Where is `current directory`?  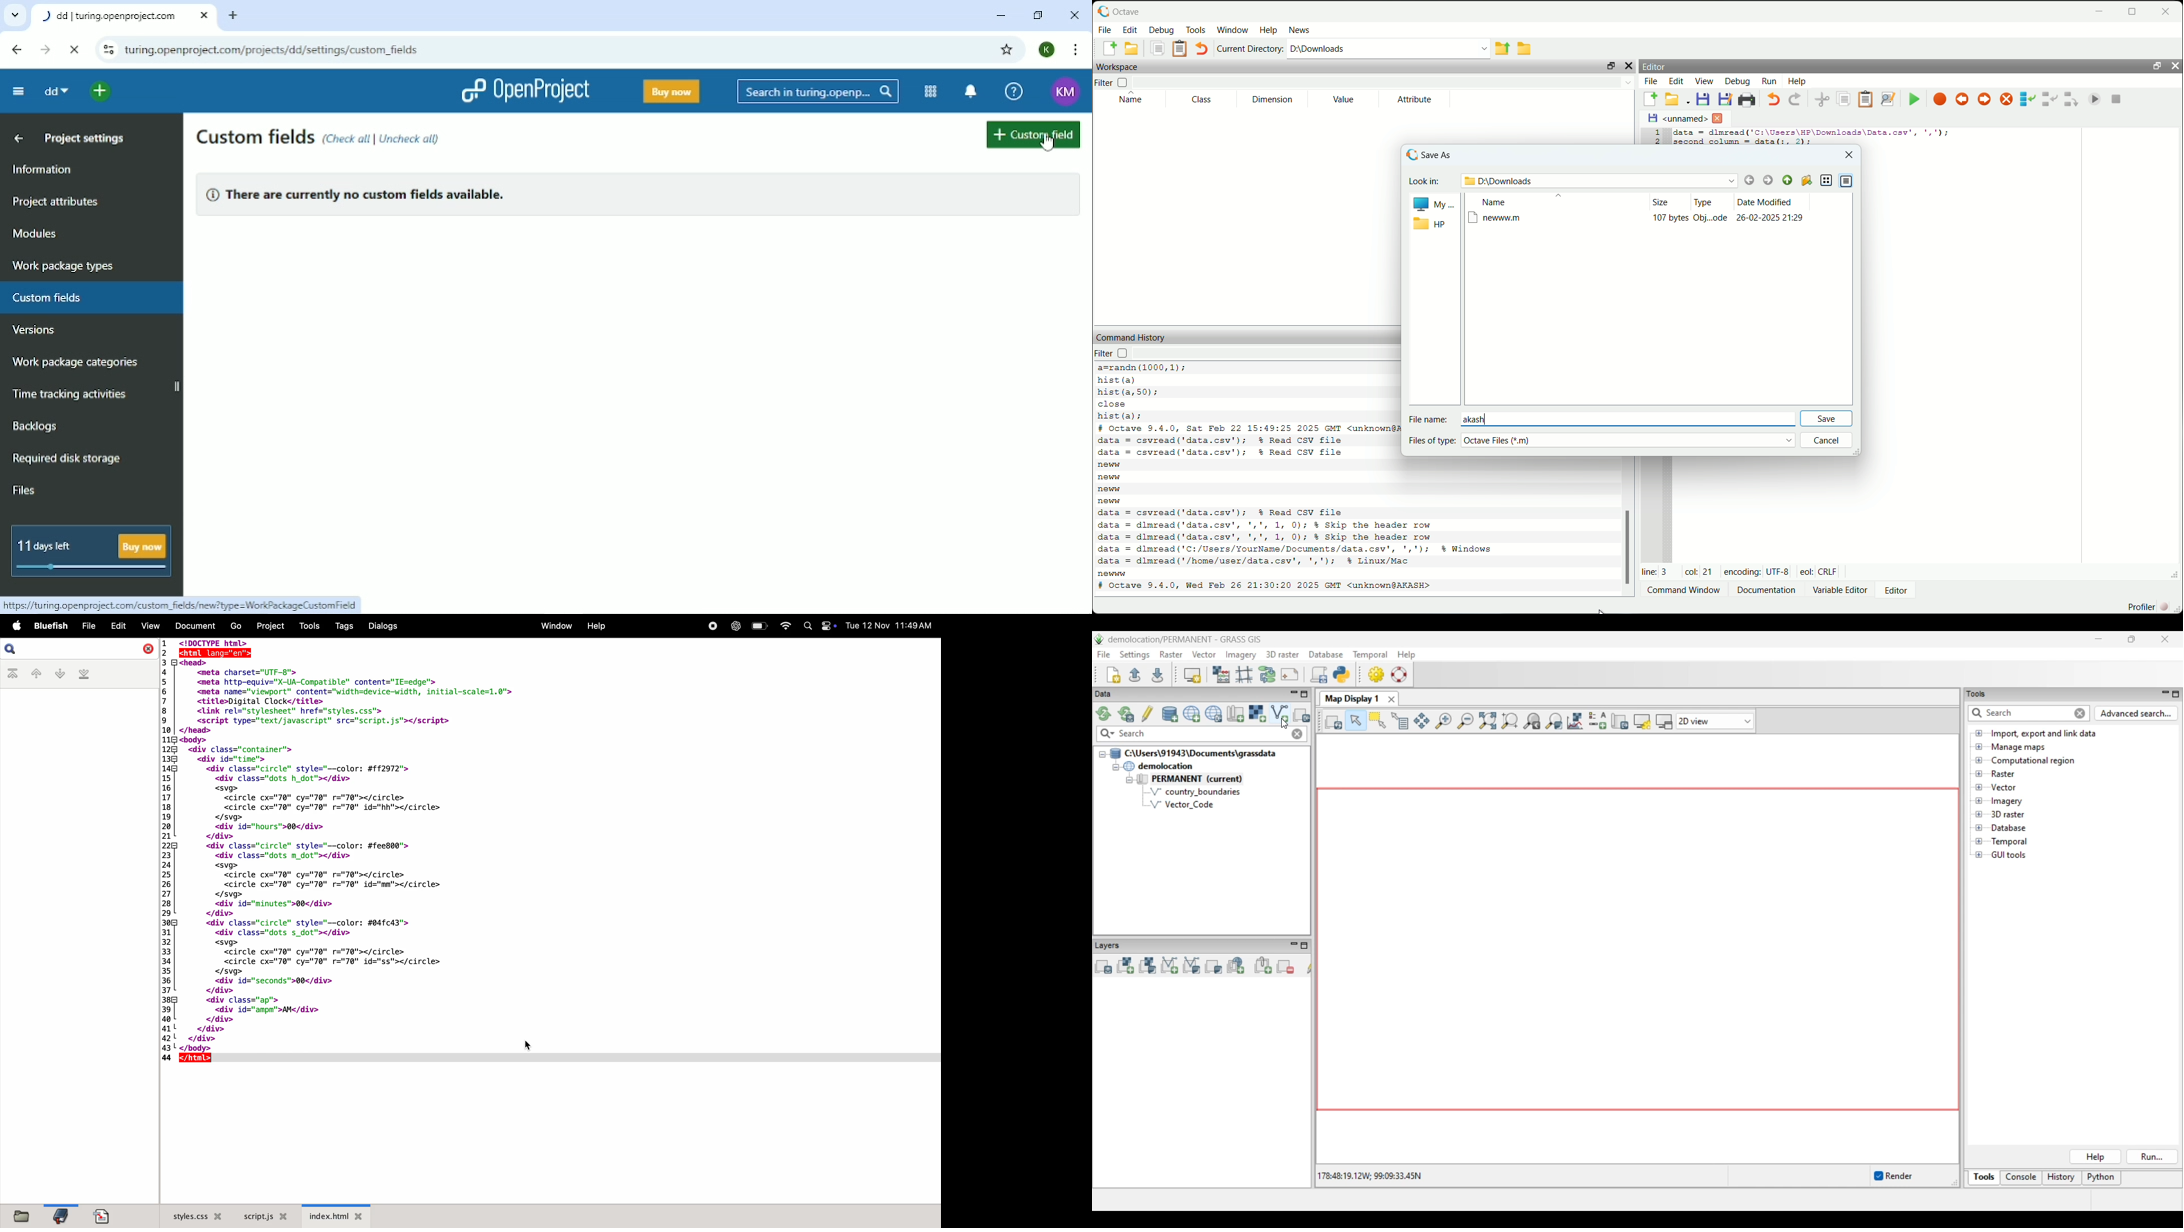
current directory is located at coordinates (1250, 49).